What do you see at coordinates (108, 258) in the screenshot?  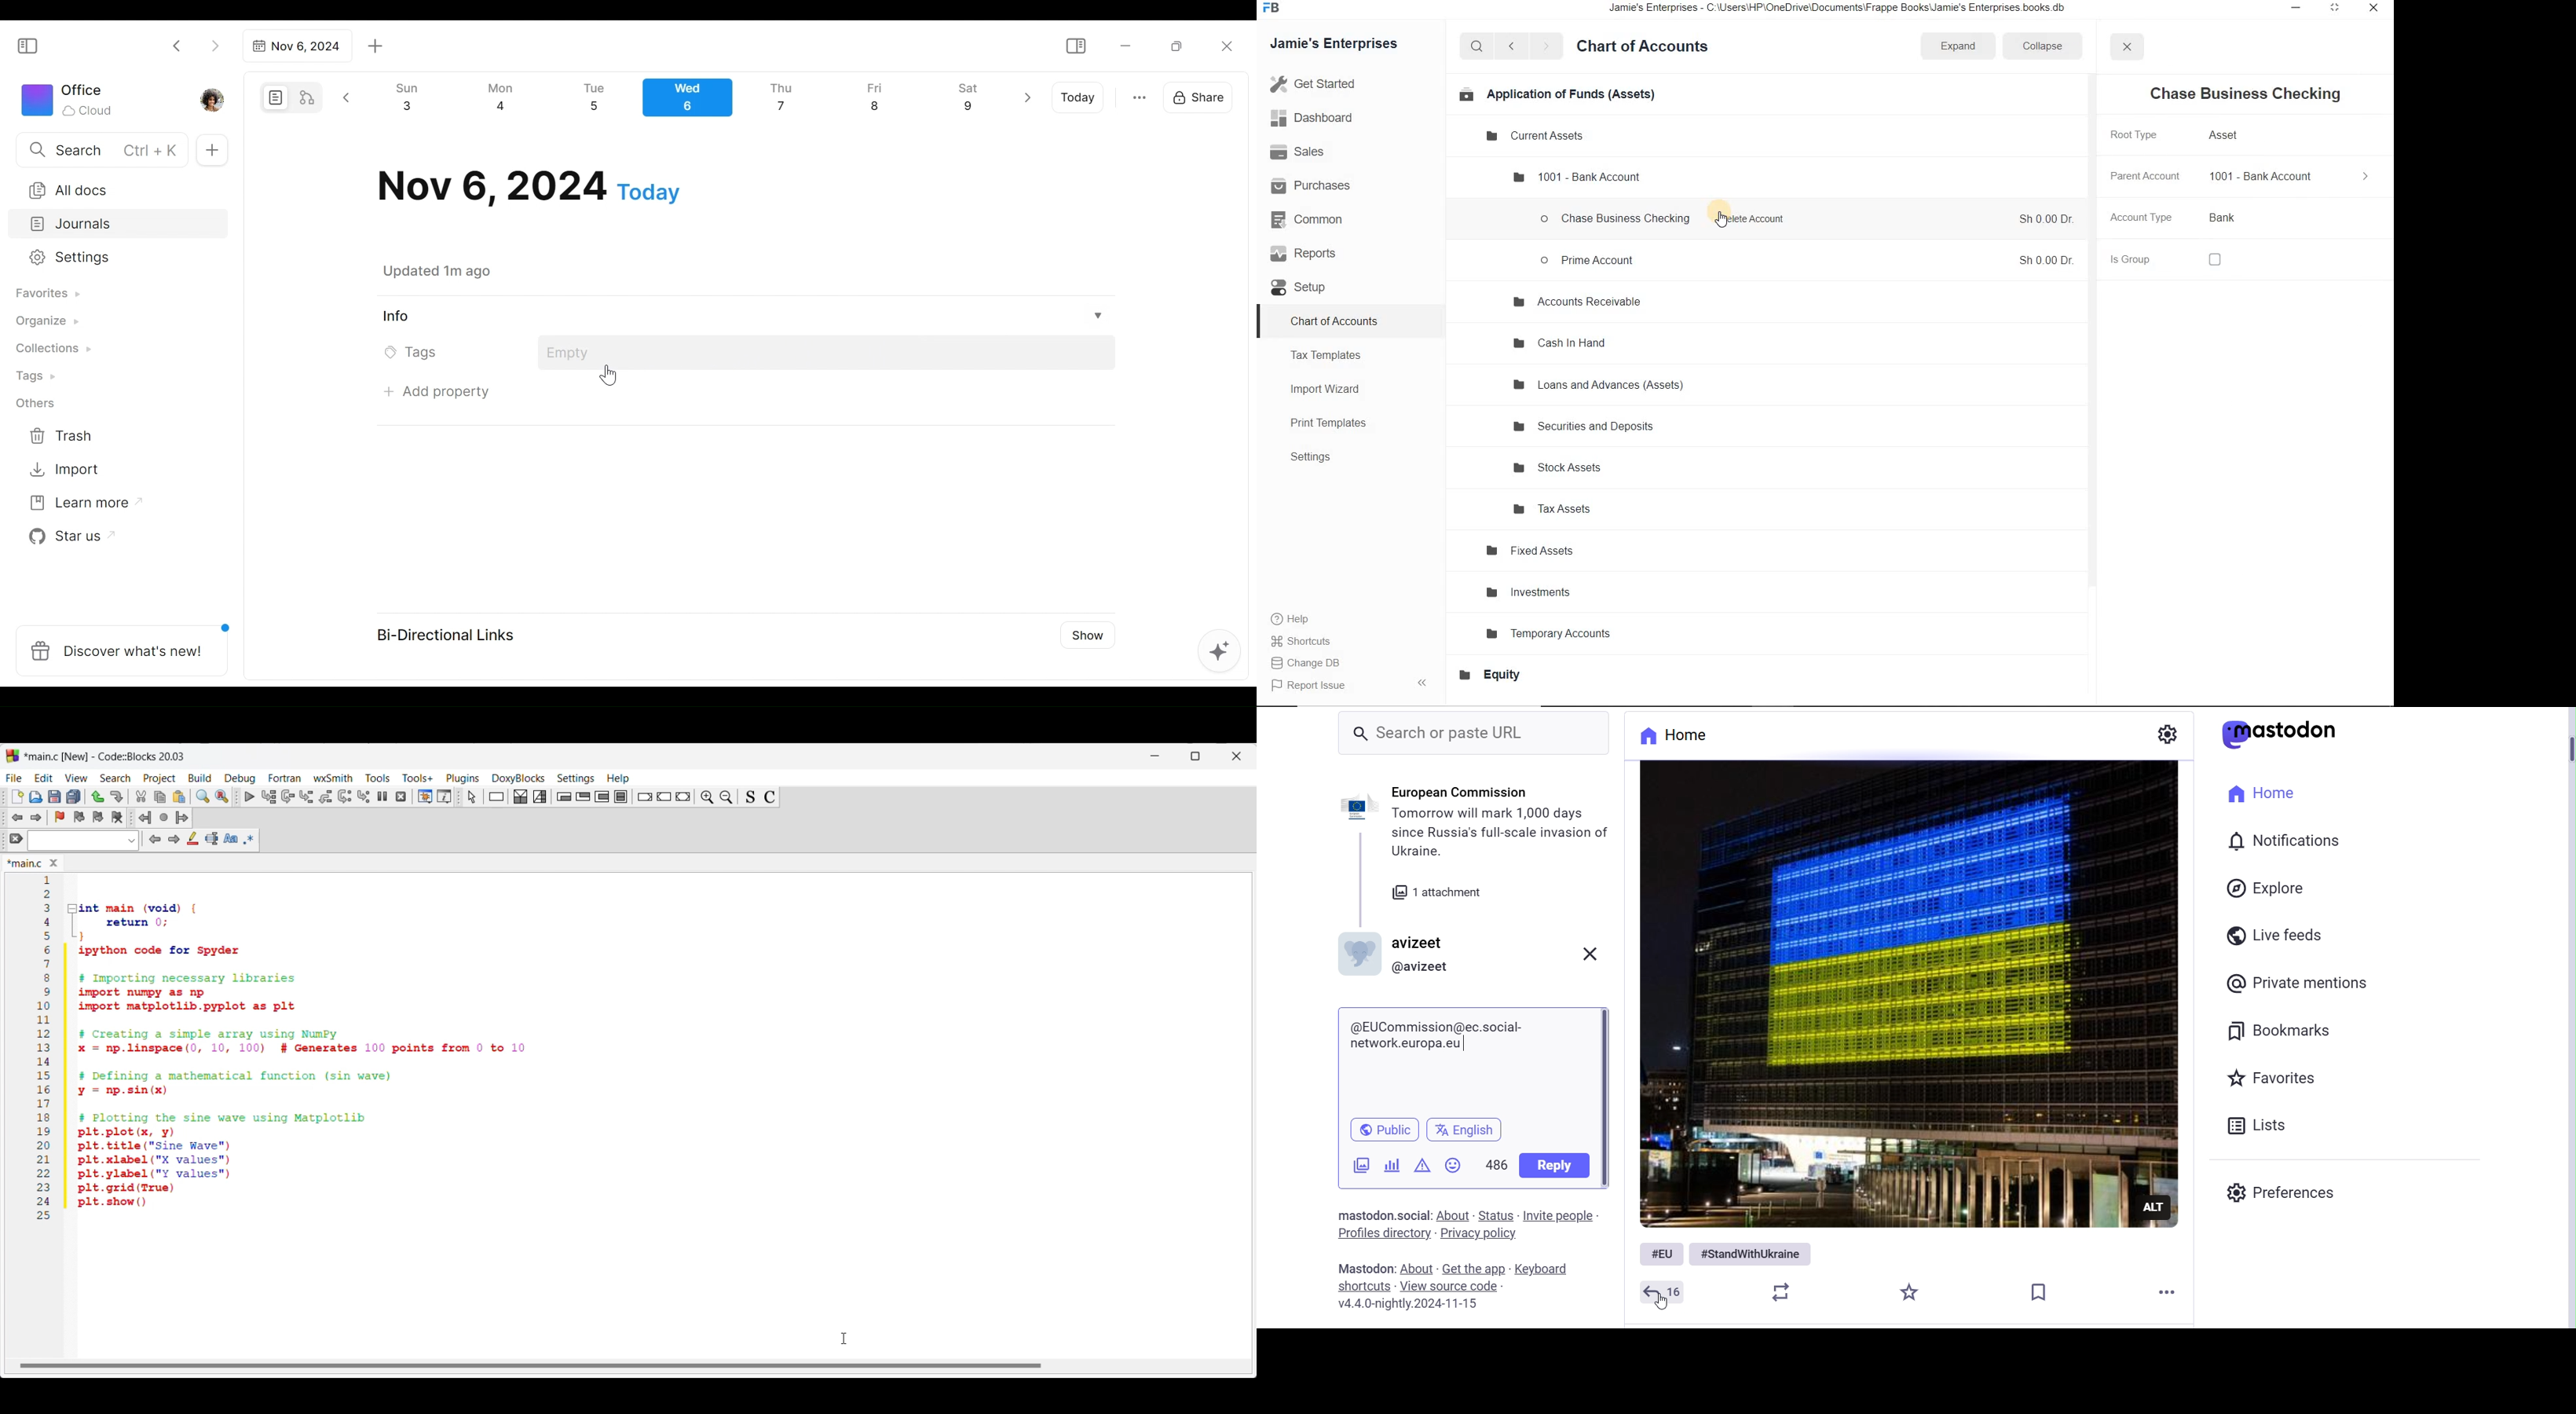 I see `Settings` at bounding box center [108, 258].